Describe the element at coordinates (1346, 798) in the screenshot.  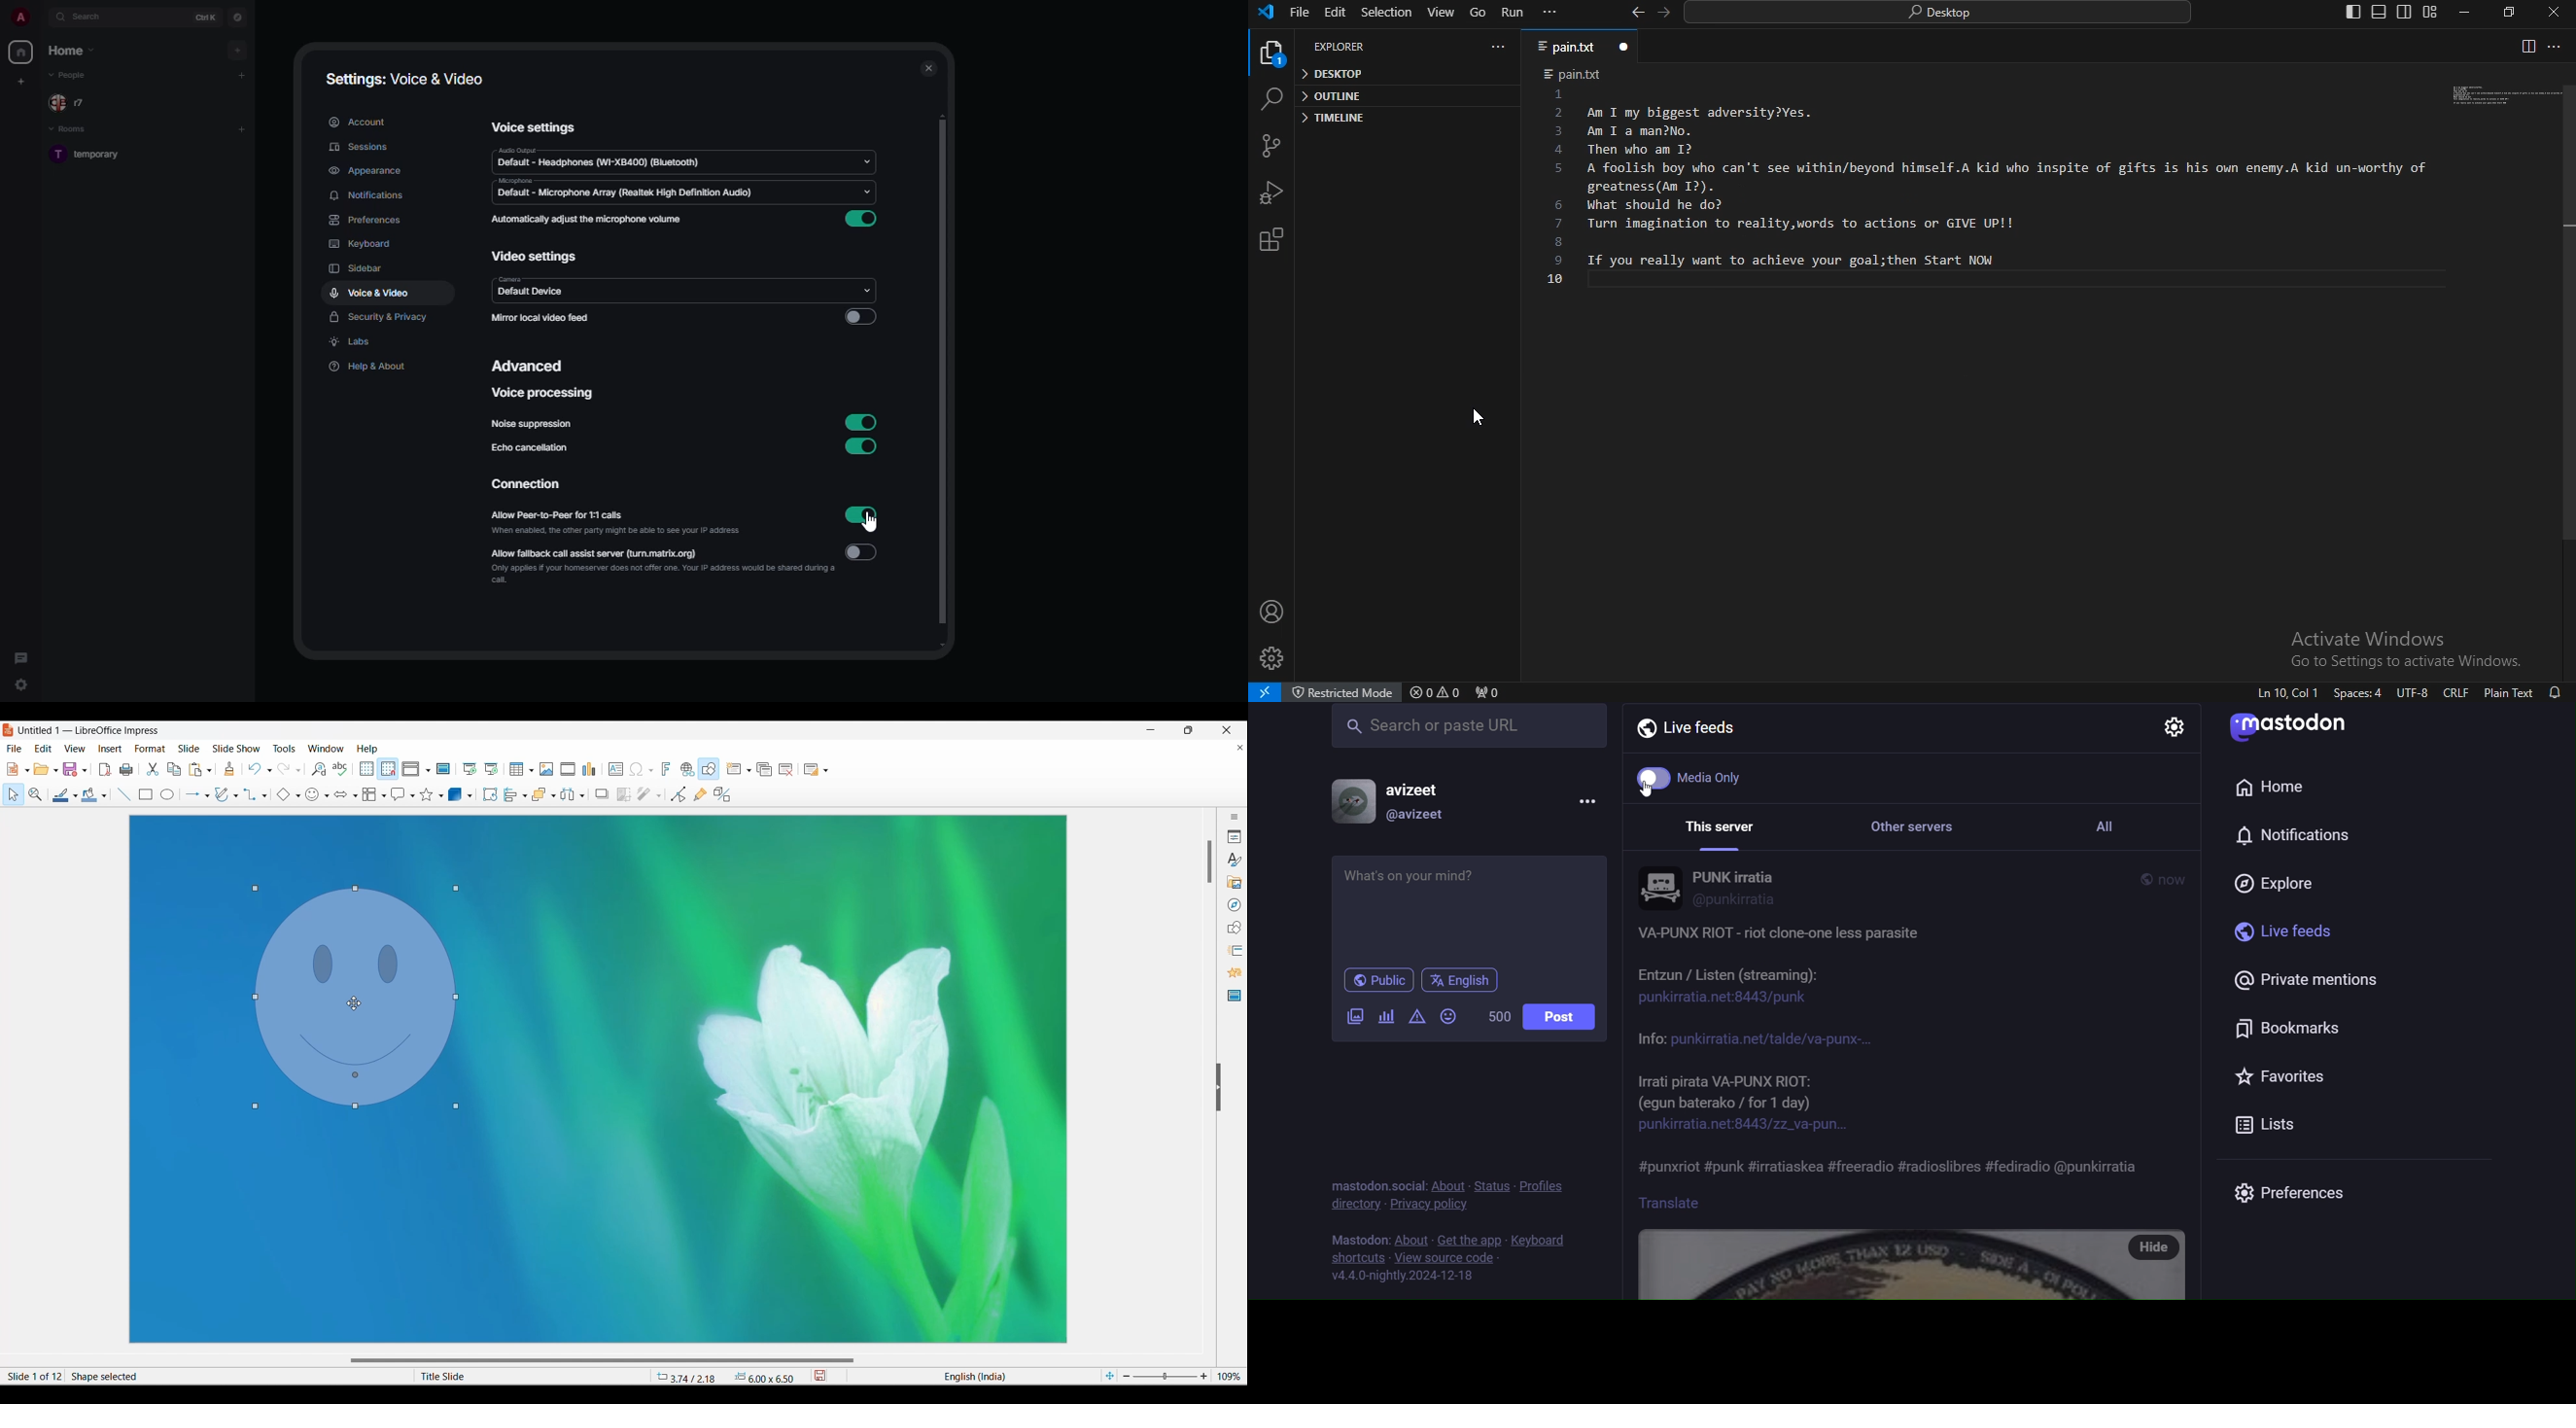
I see `display picture` at that location.